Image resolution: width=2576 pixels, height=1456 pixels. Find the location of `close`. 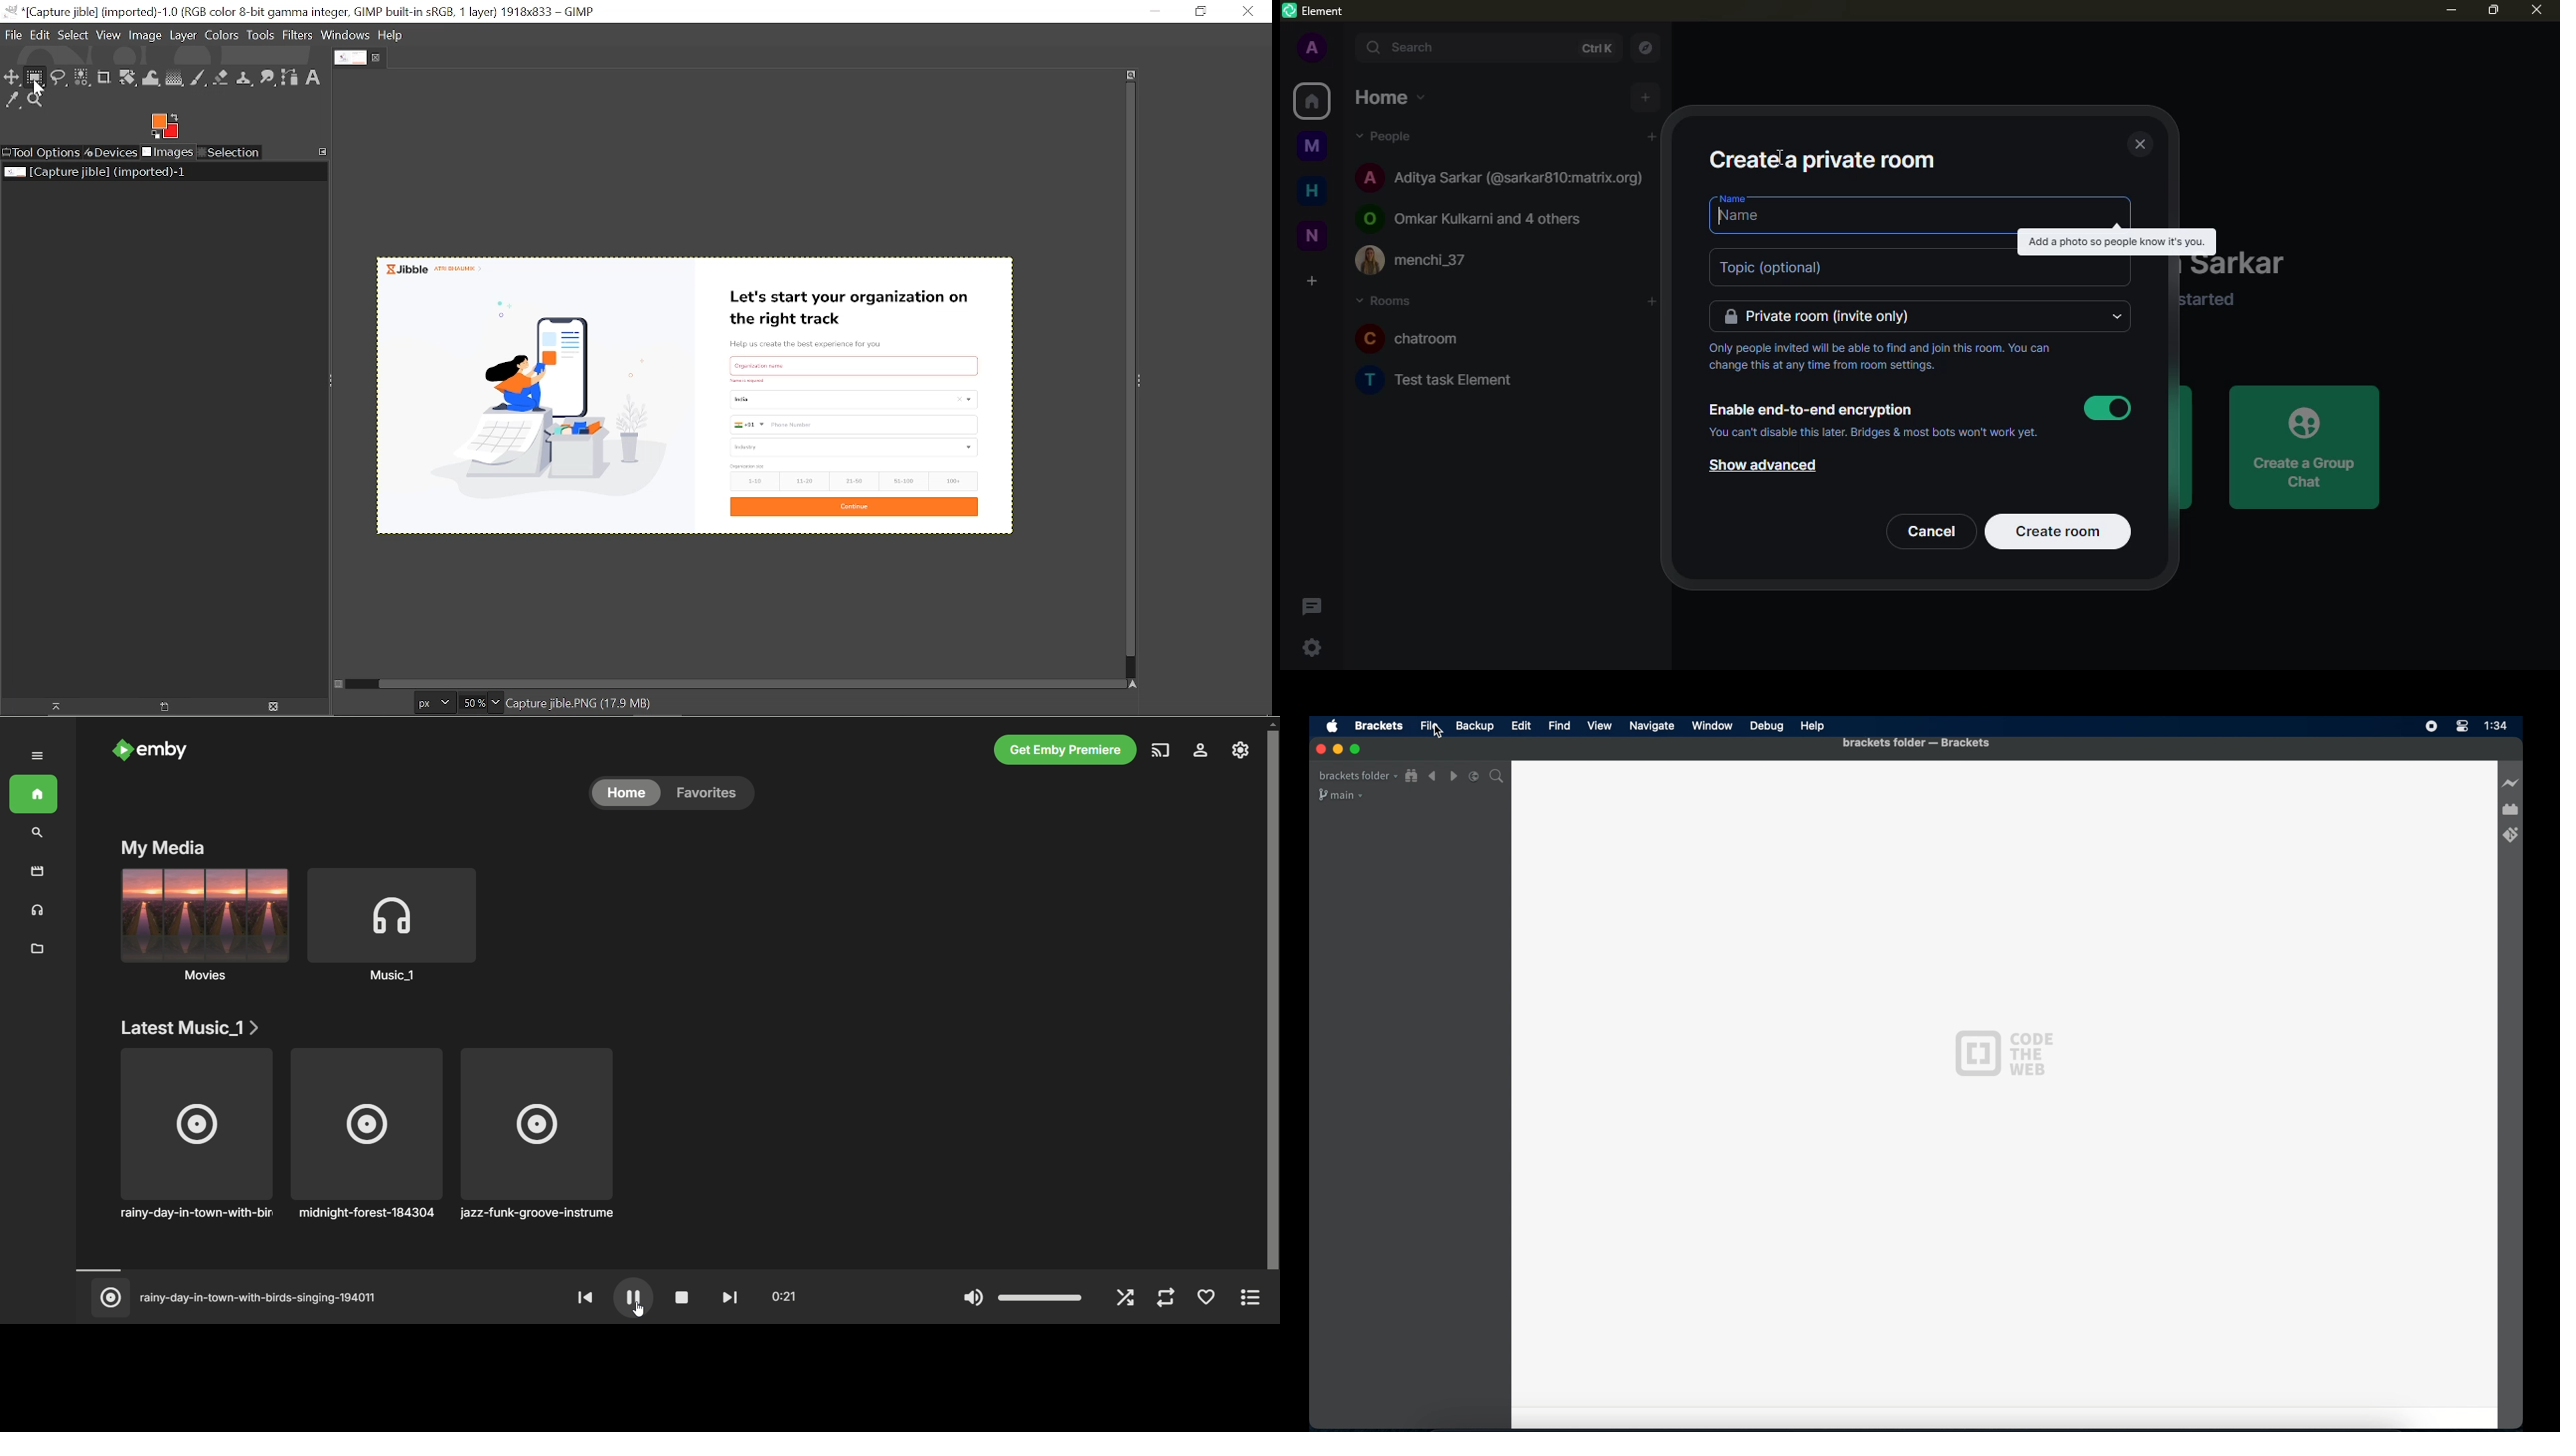

close is located at coordinates (2138, 142).